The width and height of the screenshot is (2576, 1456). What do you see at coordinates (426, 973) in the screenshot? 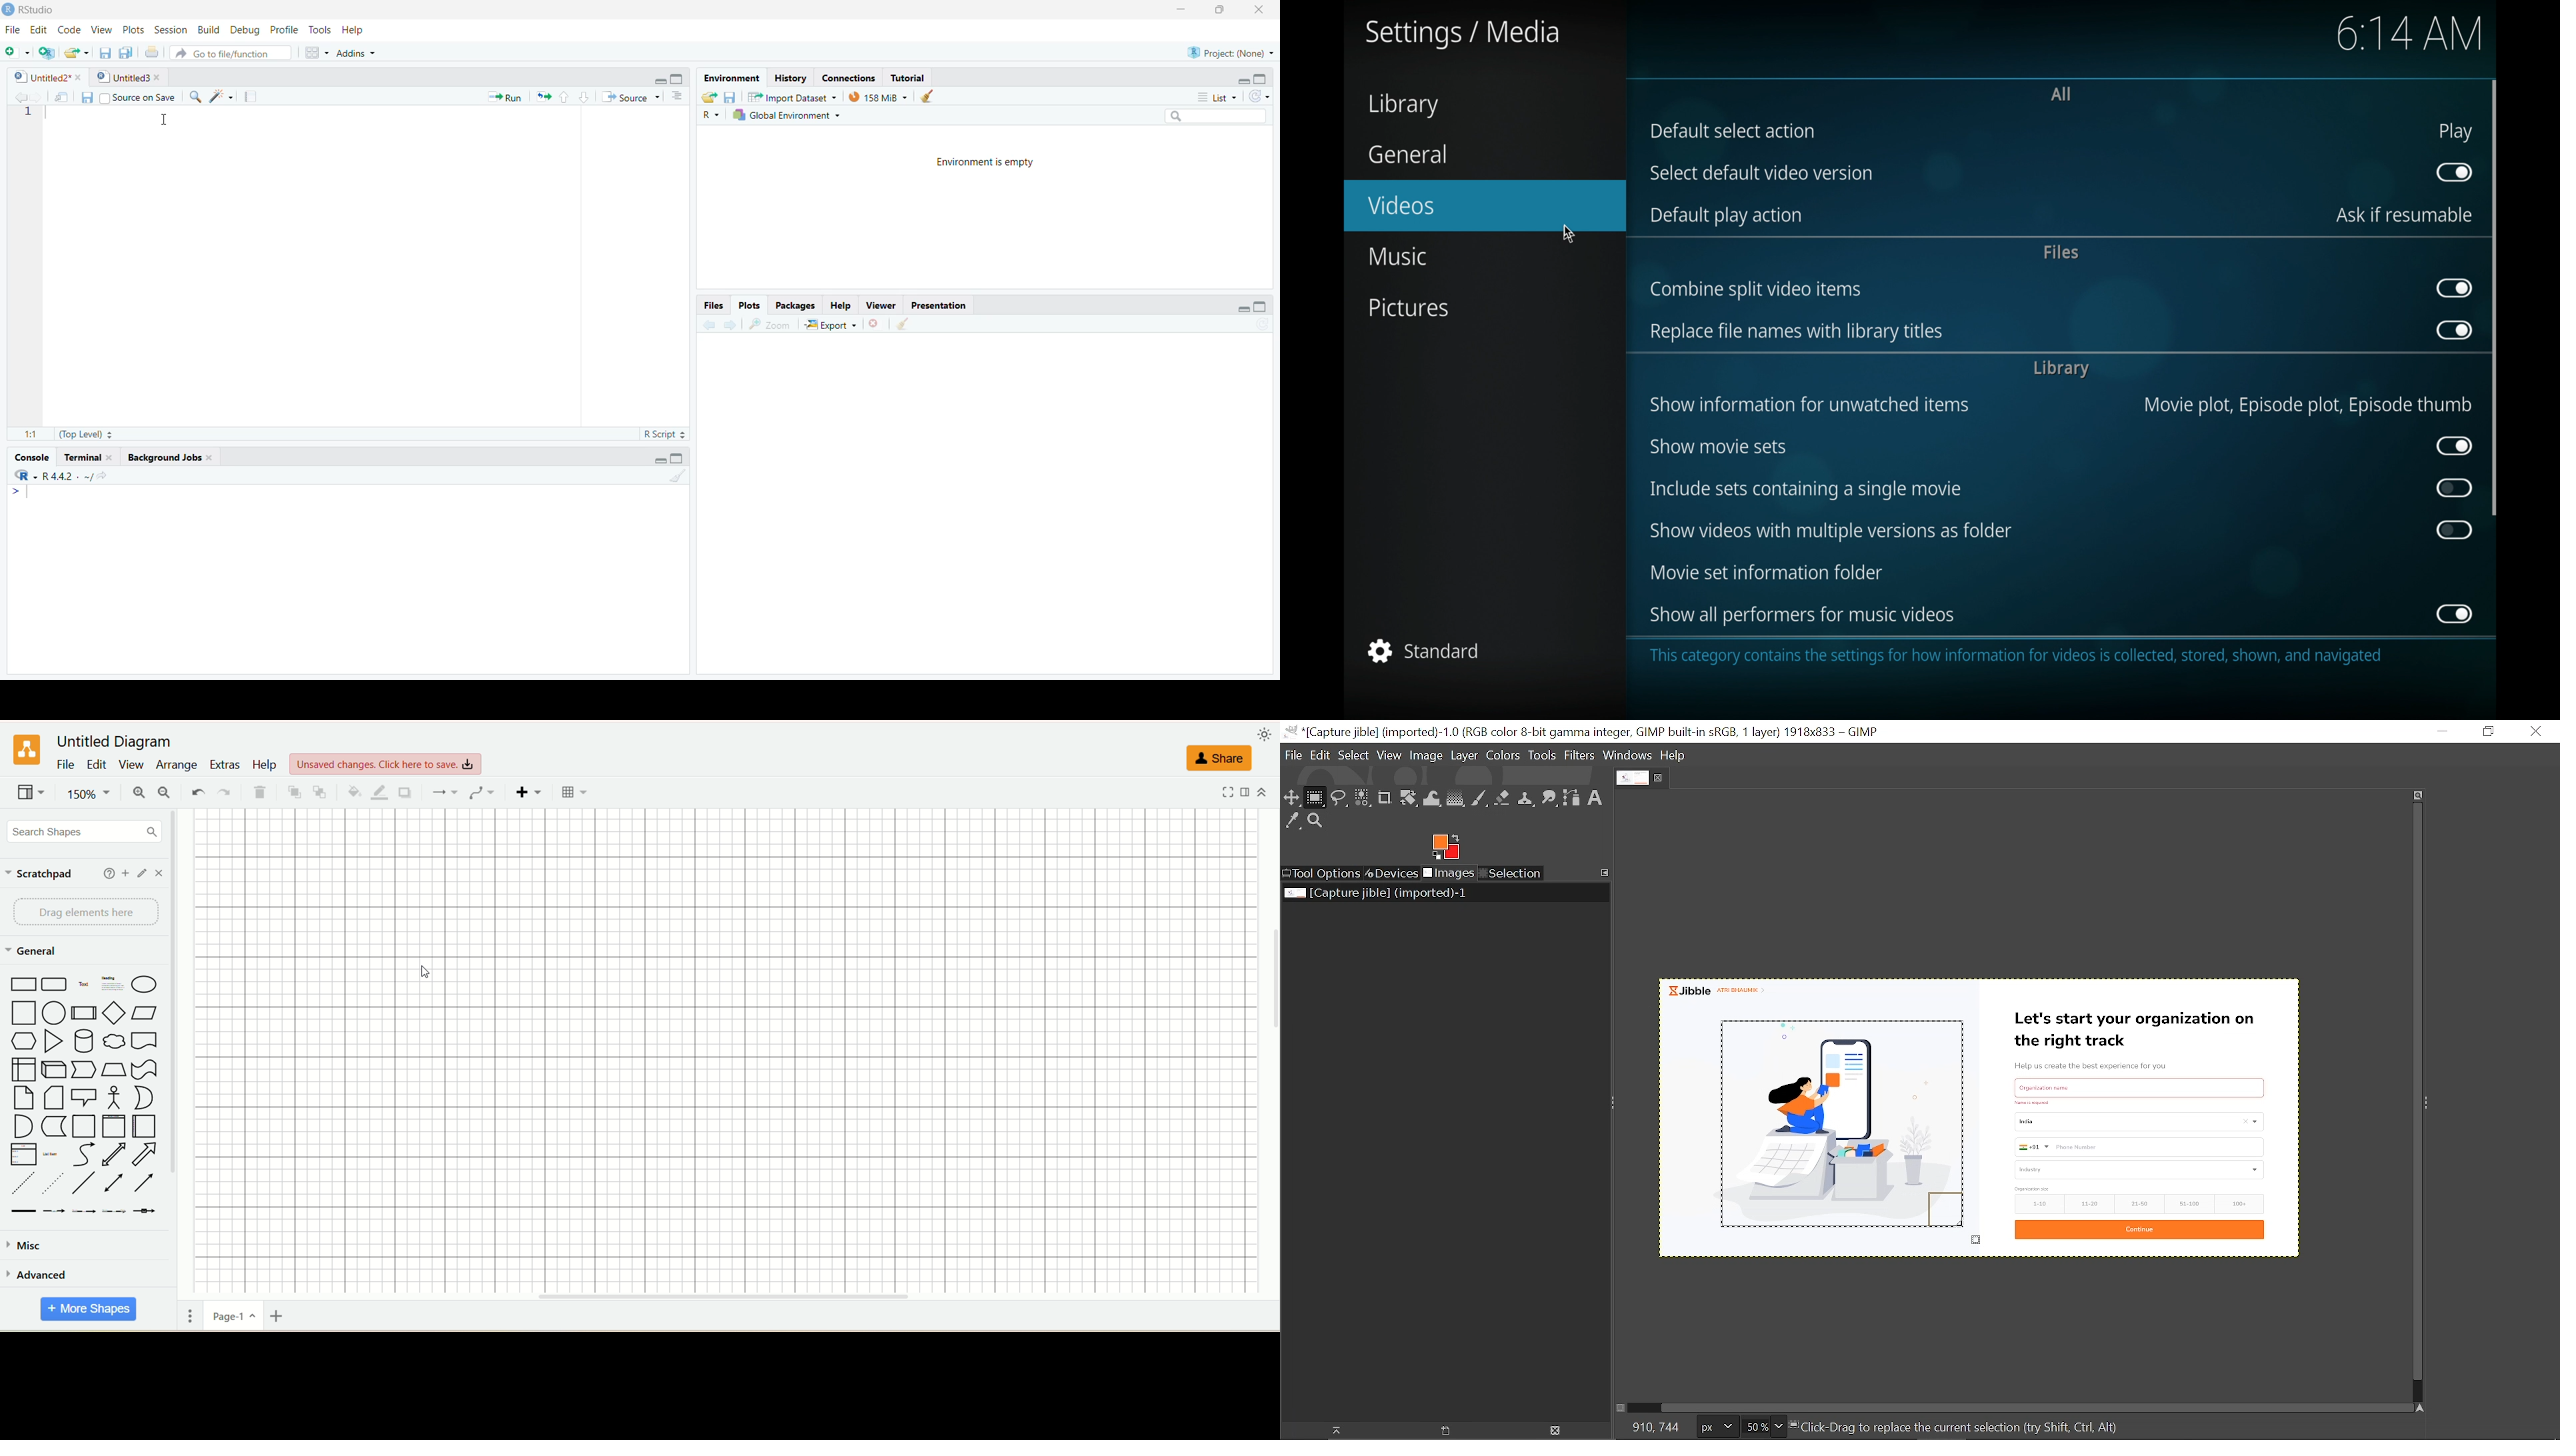
I see `cursor` at bounding box center [426, 973].